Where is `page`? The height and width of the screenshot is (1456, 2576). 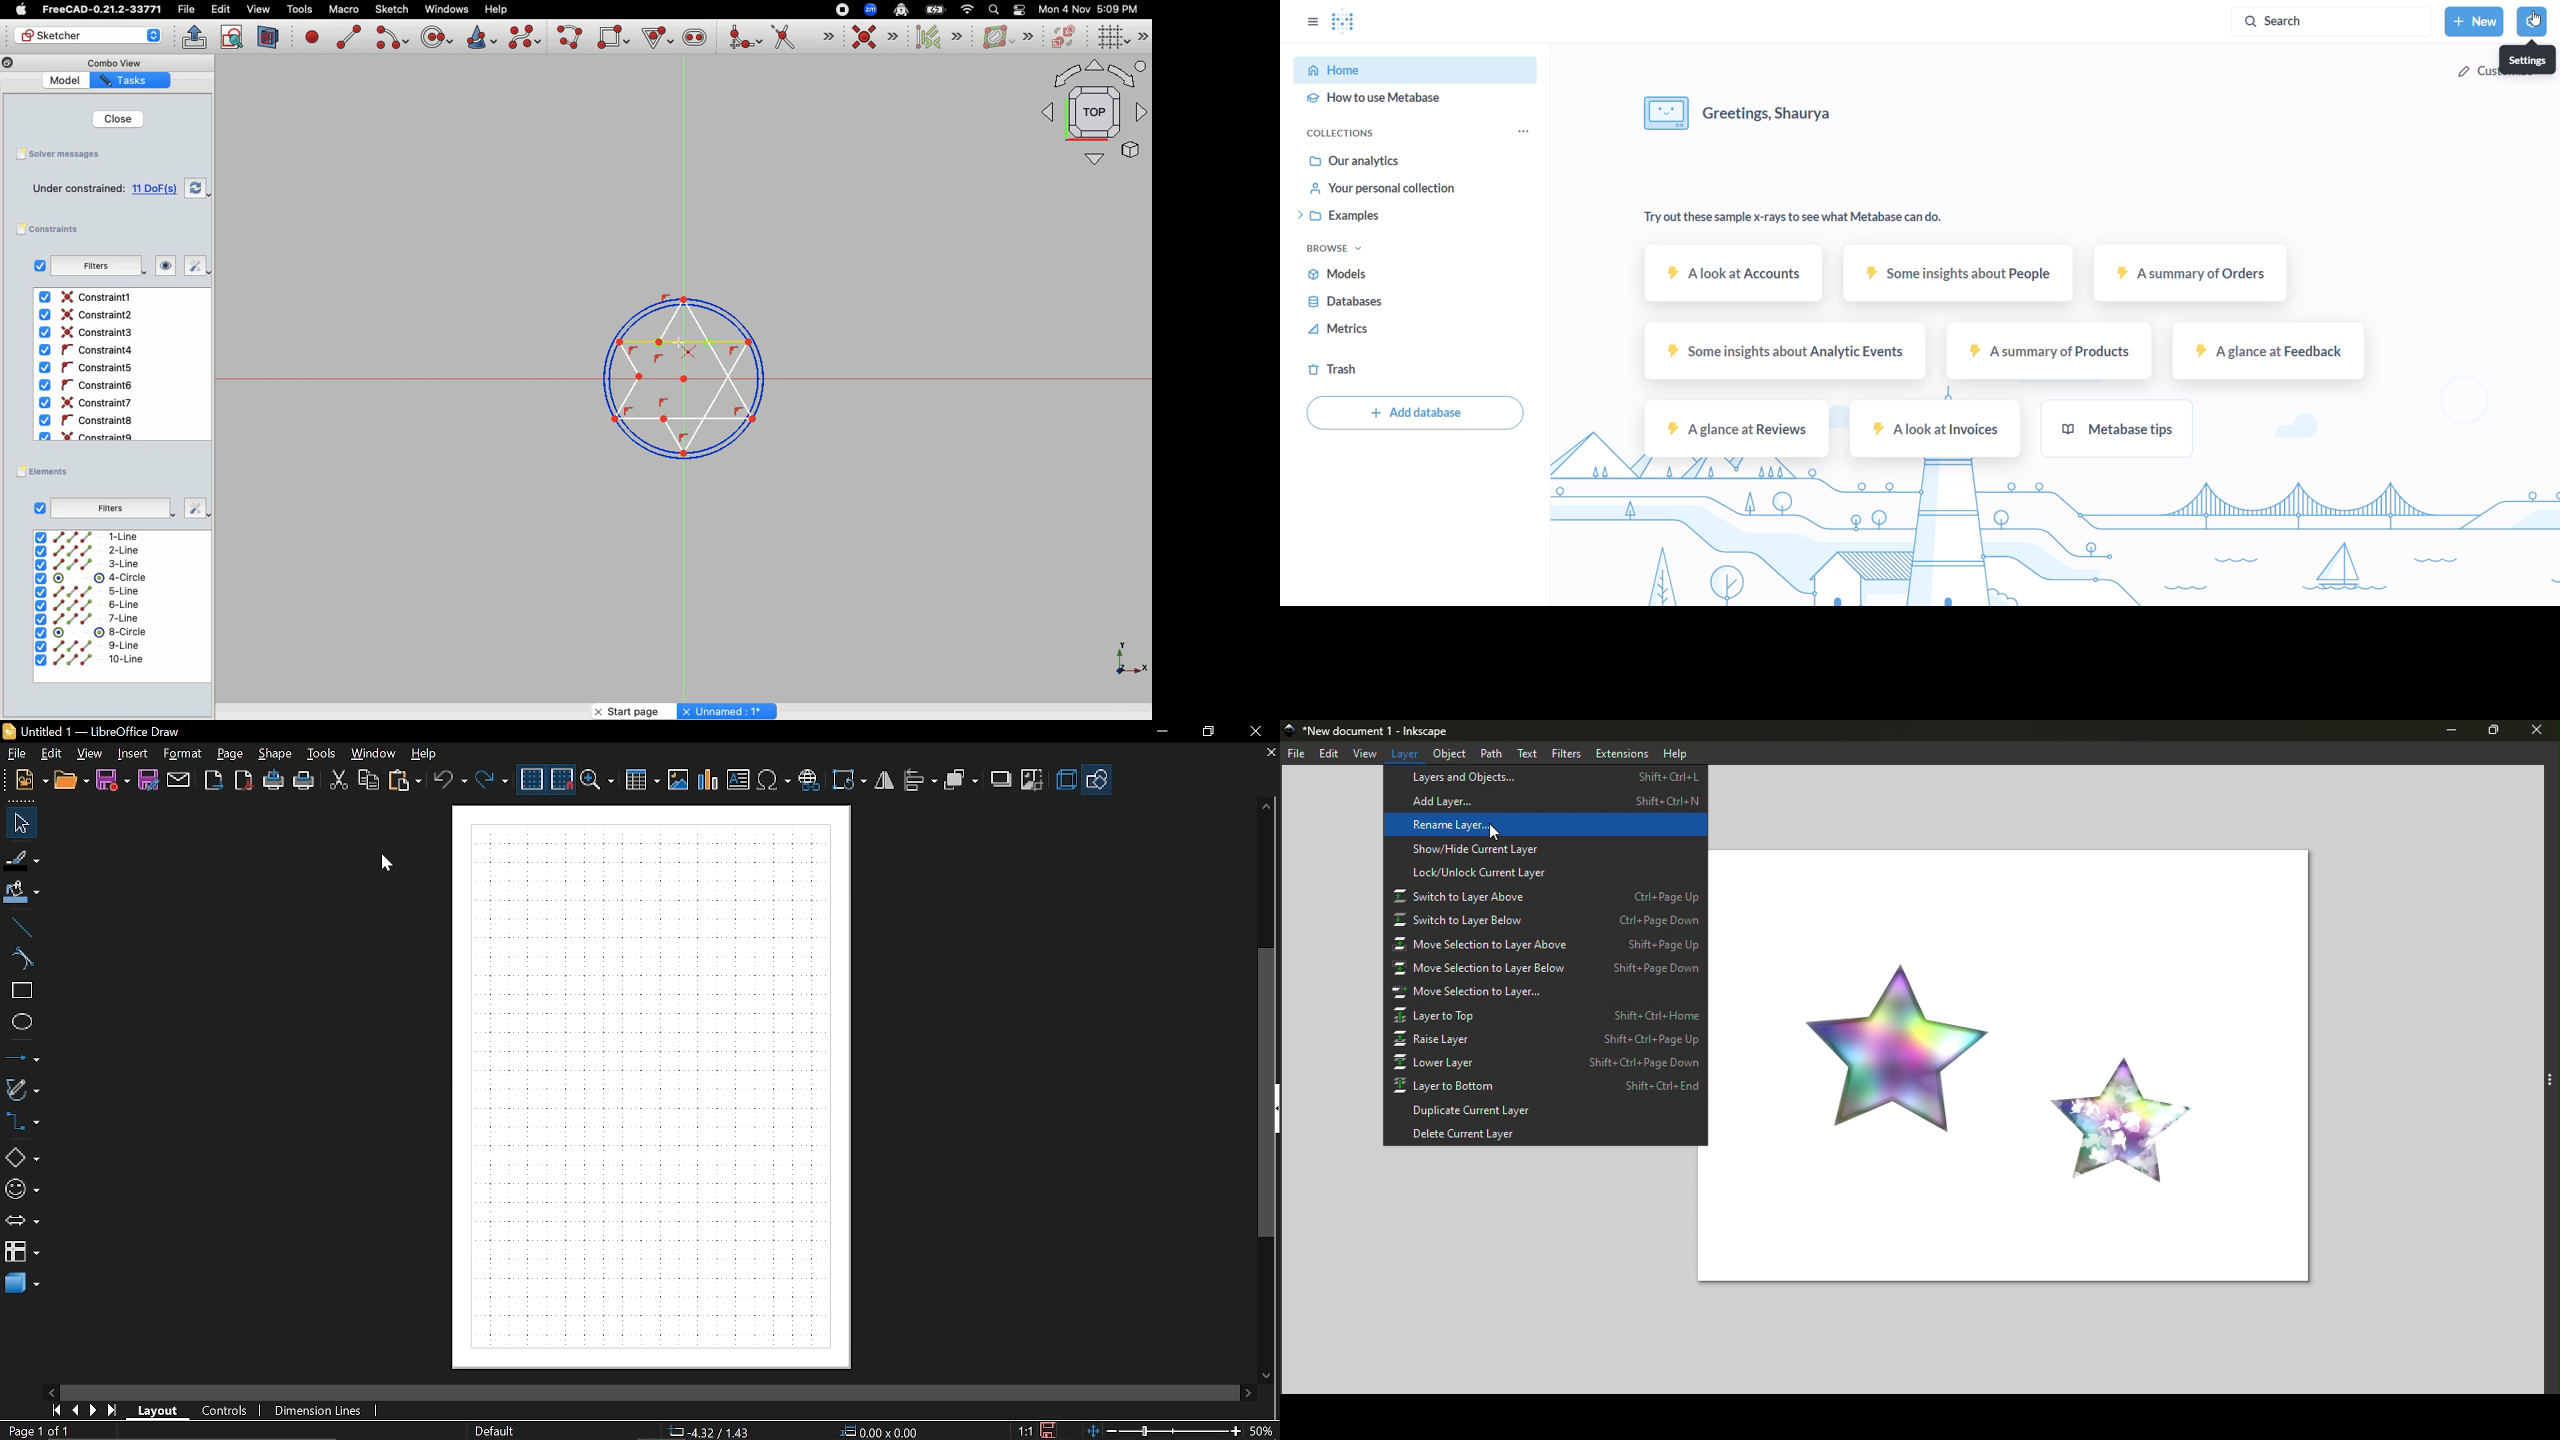
page is located at coordinates (227, 755).